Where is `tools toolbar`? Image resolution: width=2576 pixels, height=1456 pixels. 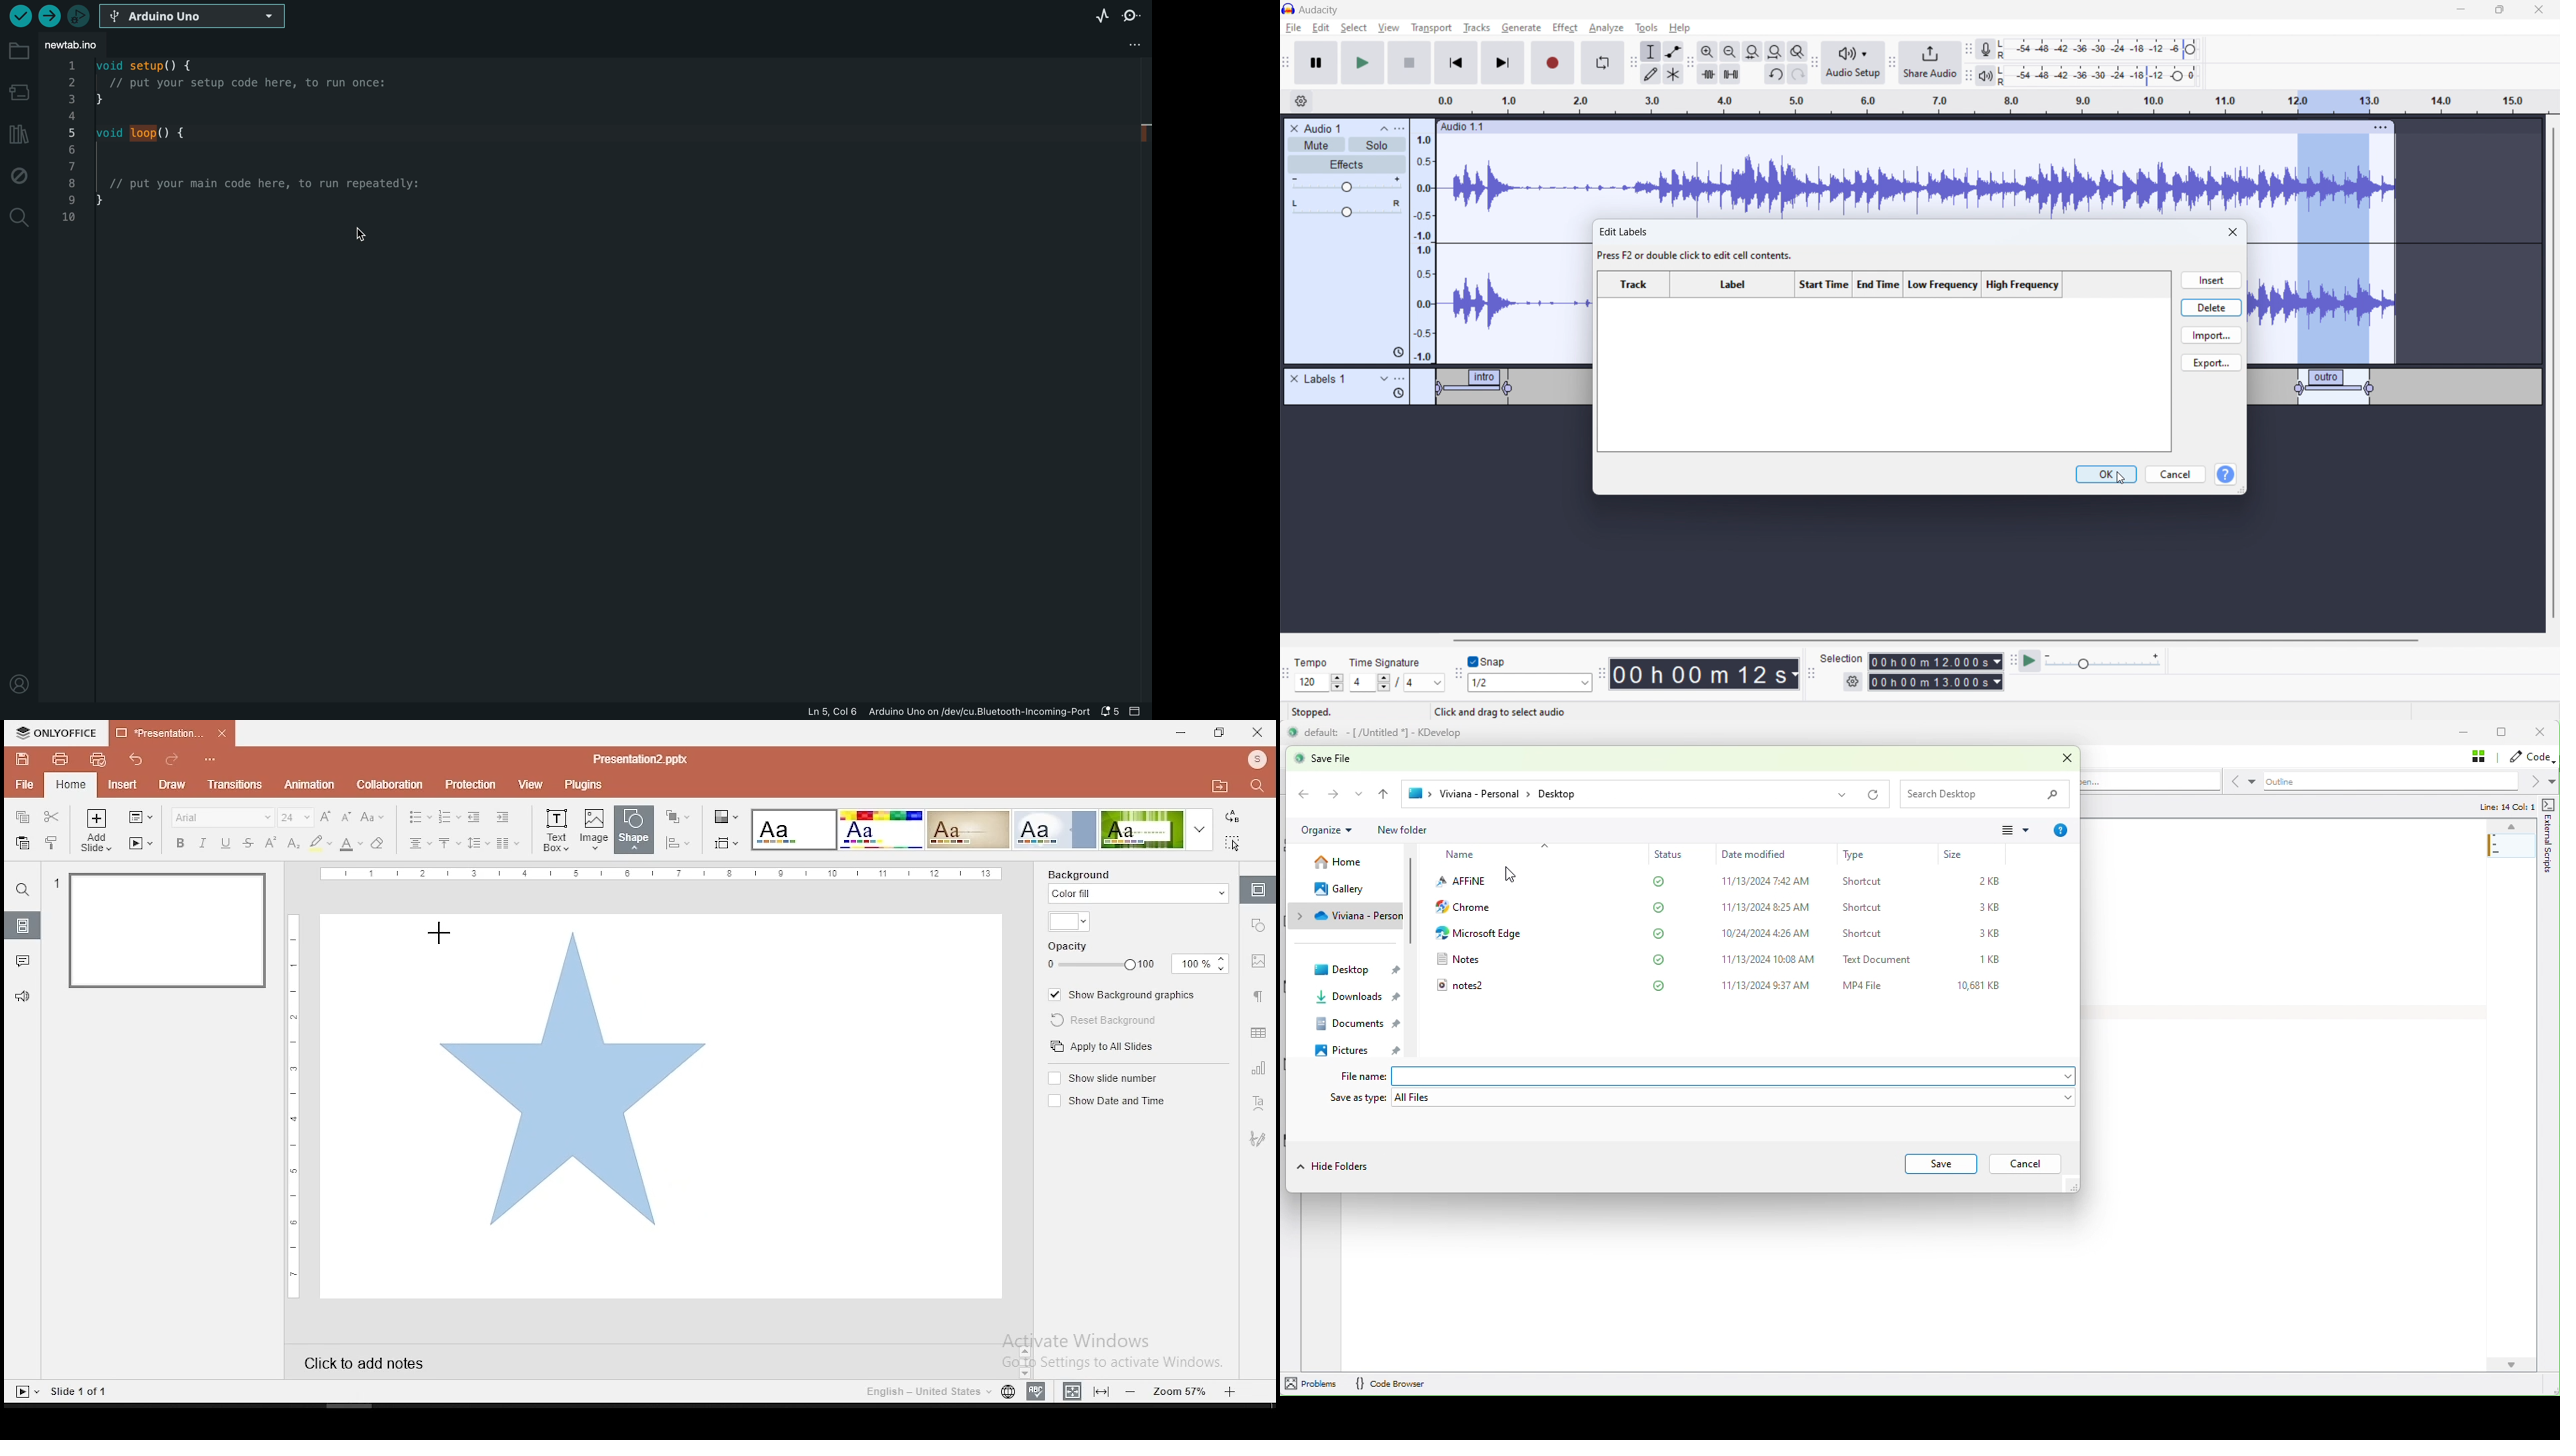
tools toolbar is located at coordinates (1633, 63).